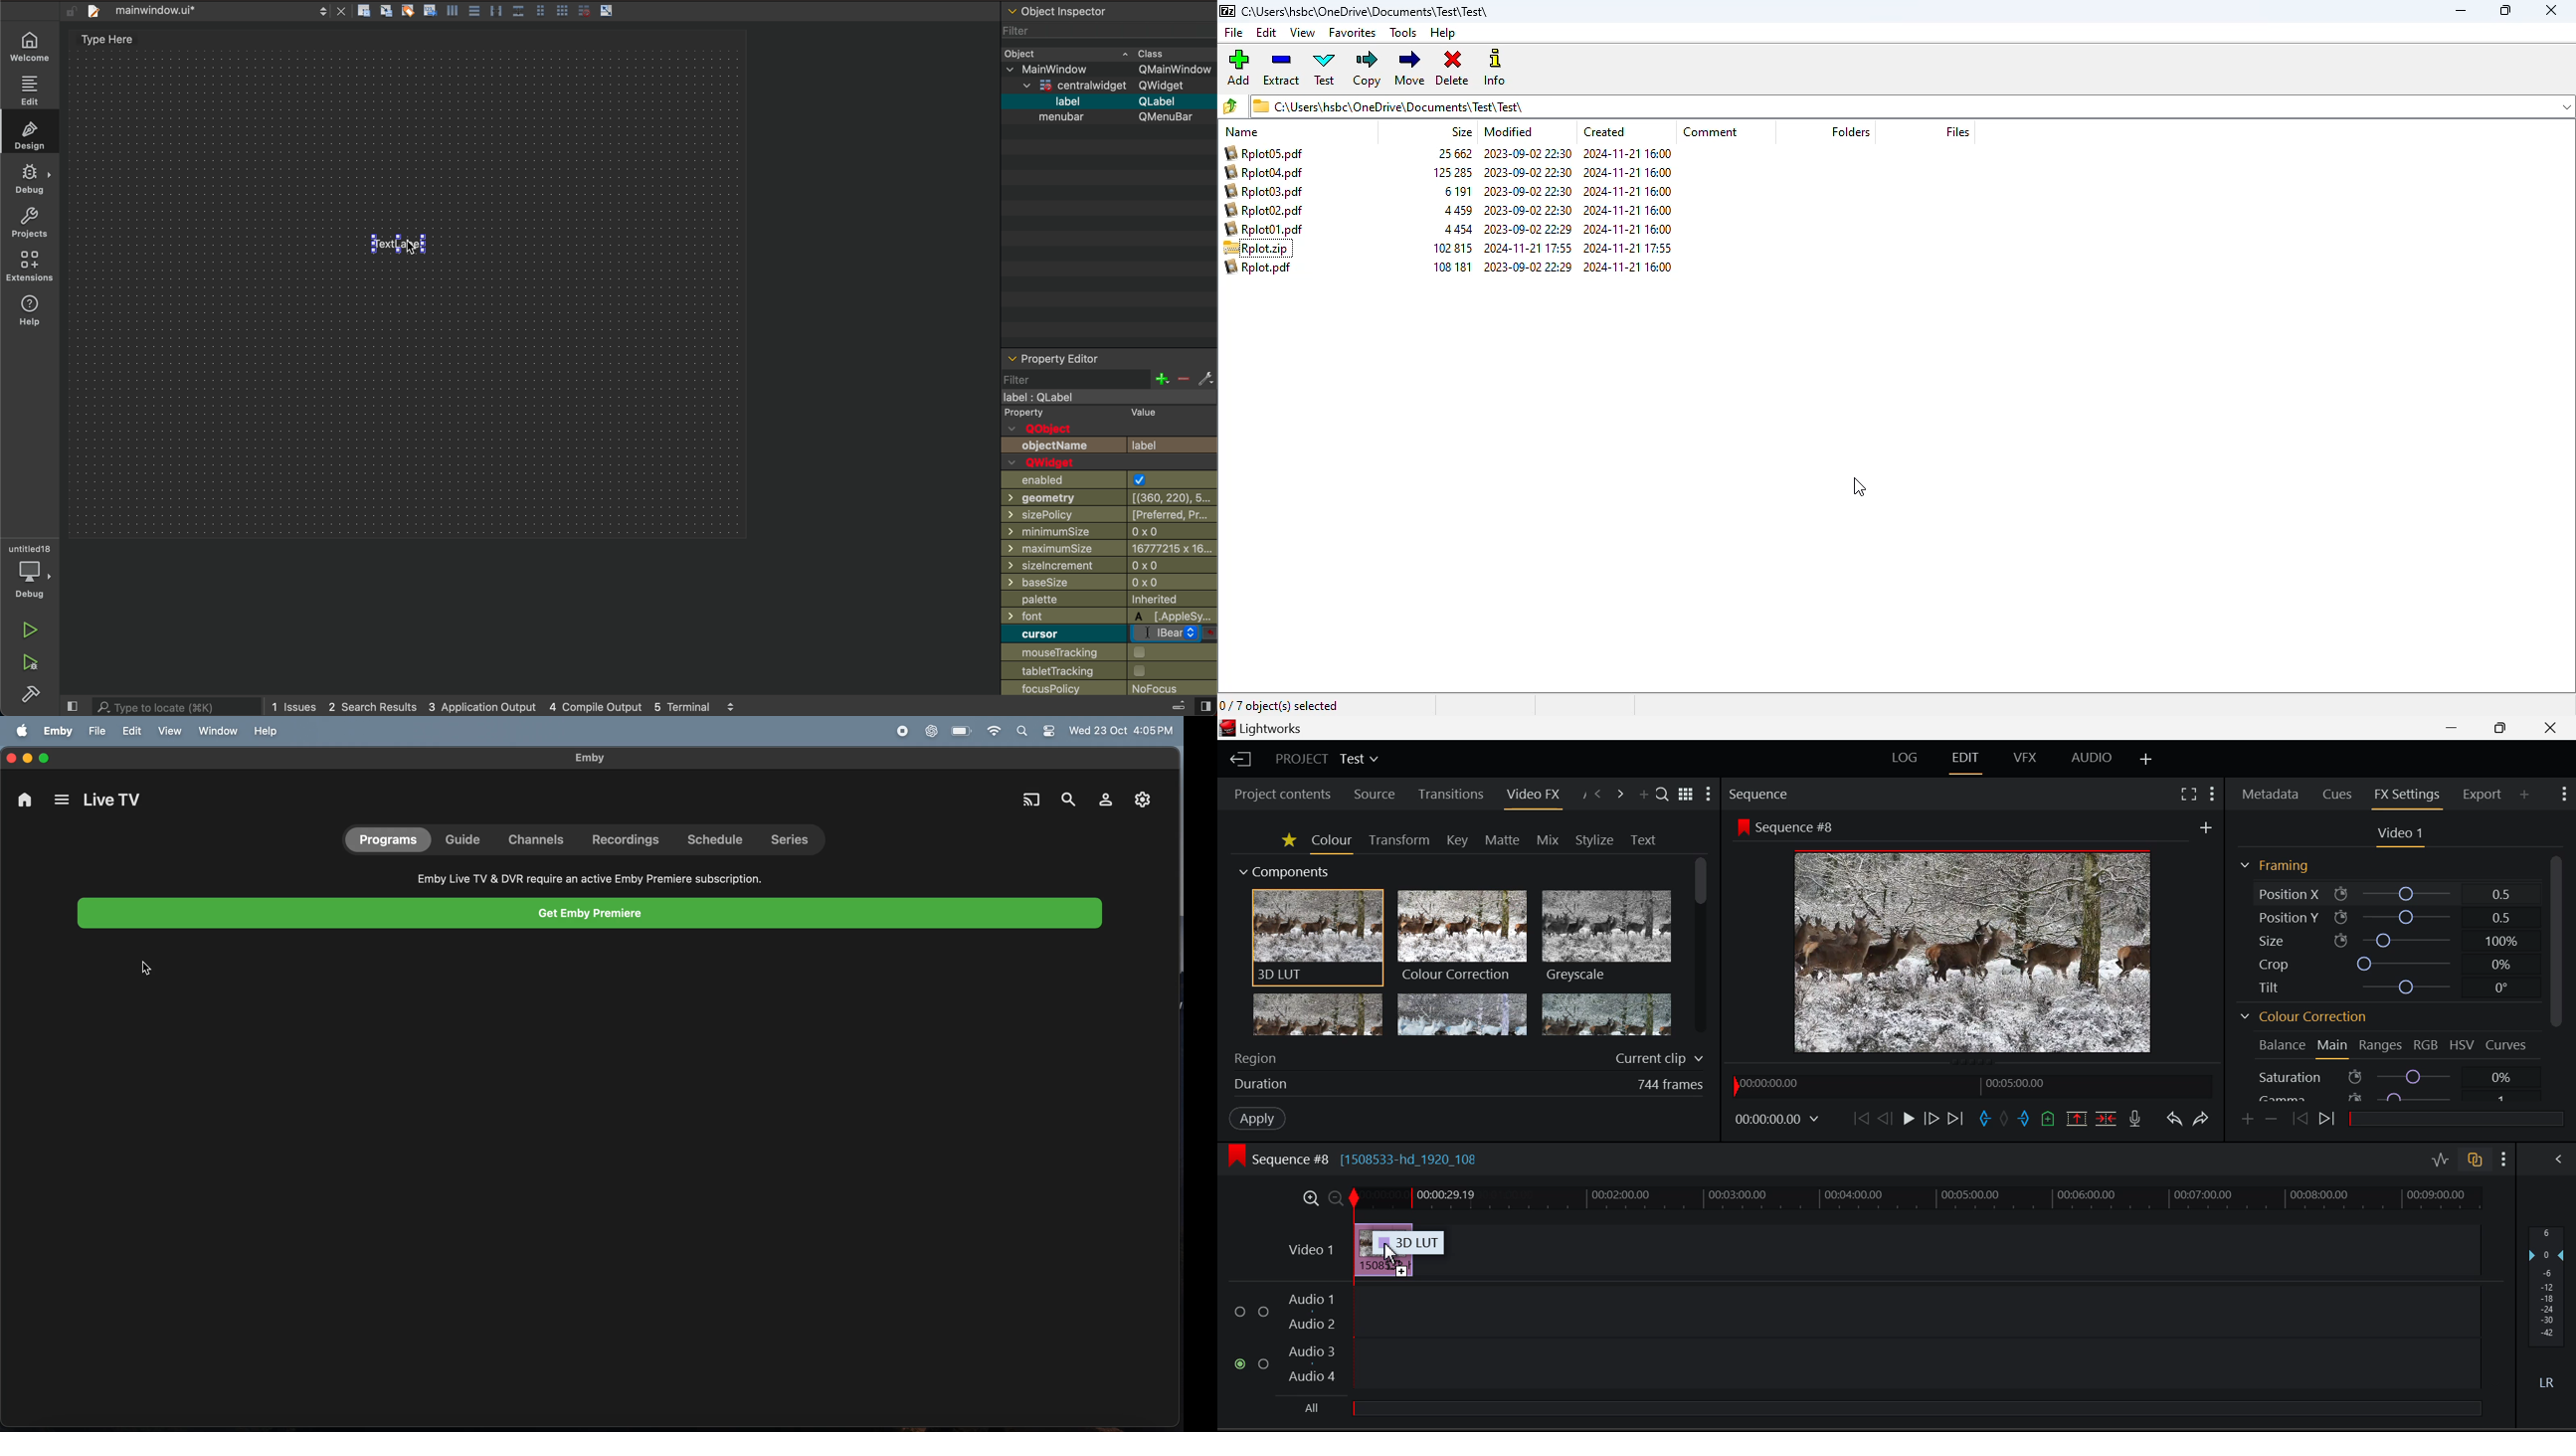 This screenshot has height=1456, width=2576. Describe the element at coordinates (2393, 985) in the screenshot. I see `Tilt` at that location.